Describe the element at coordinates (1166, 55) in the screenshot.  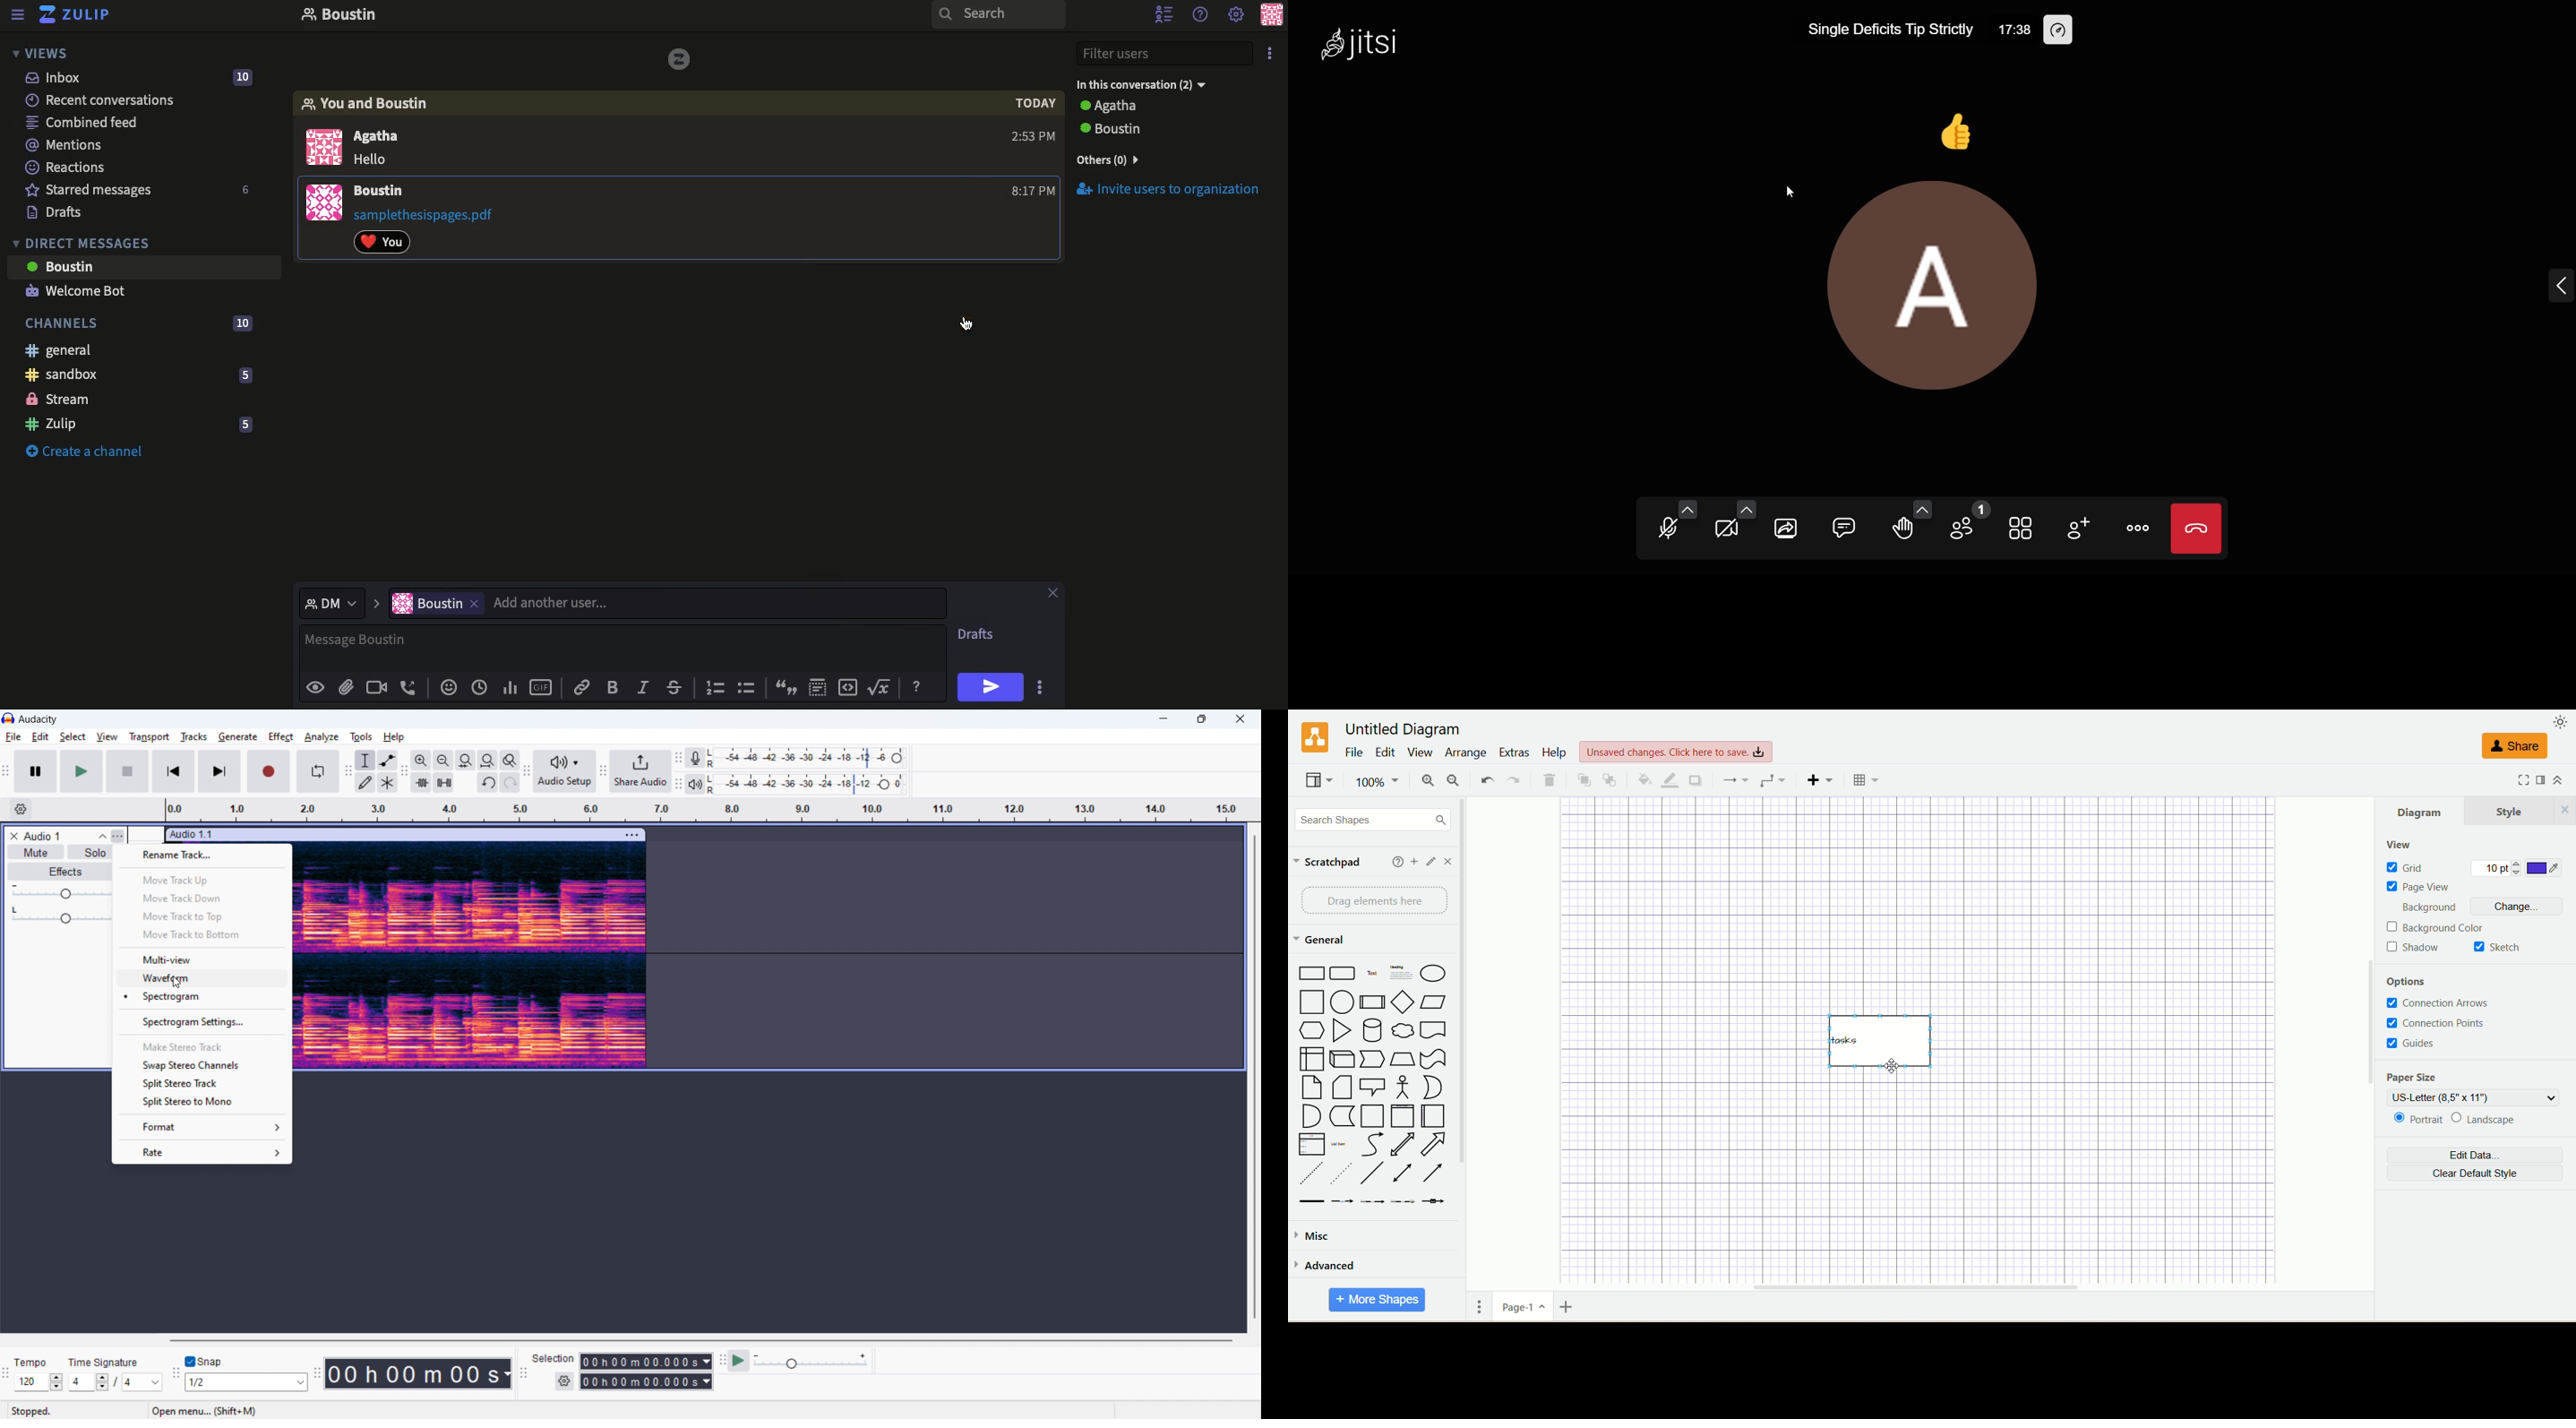
I see `Filter users` at that location.